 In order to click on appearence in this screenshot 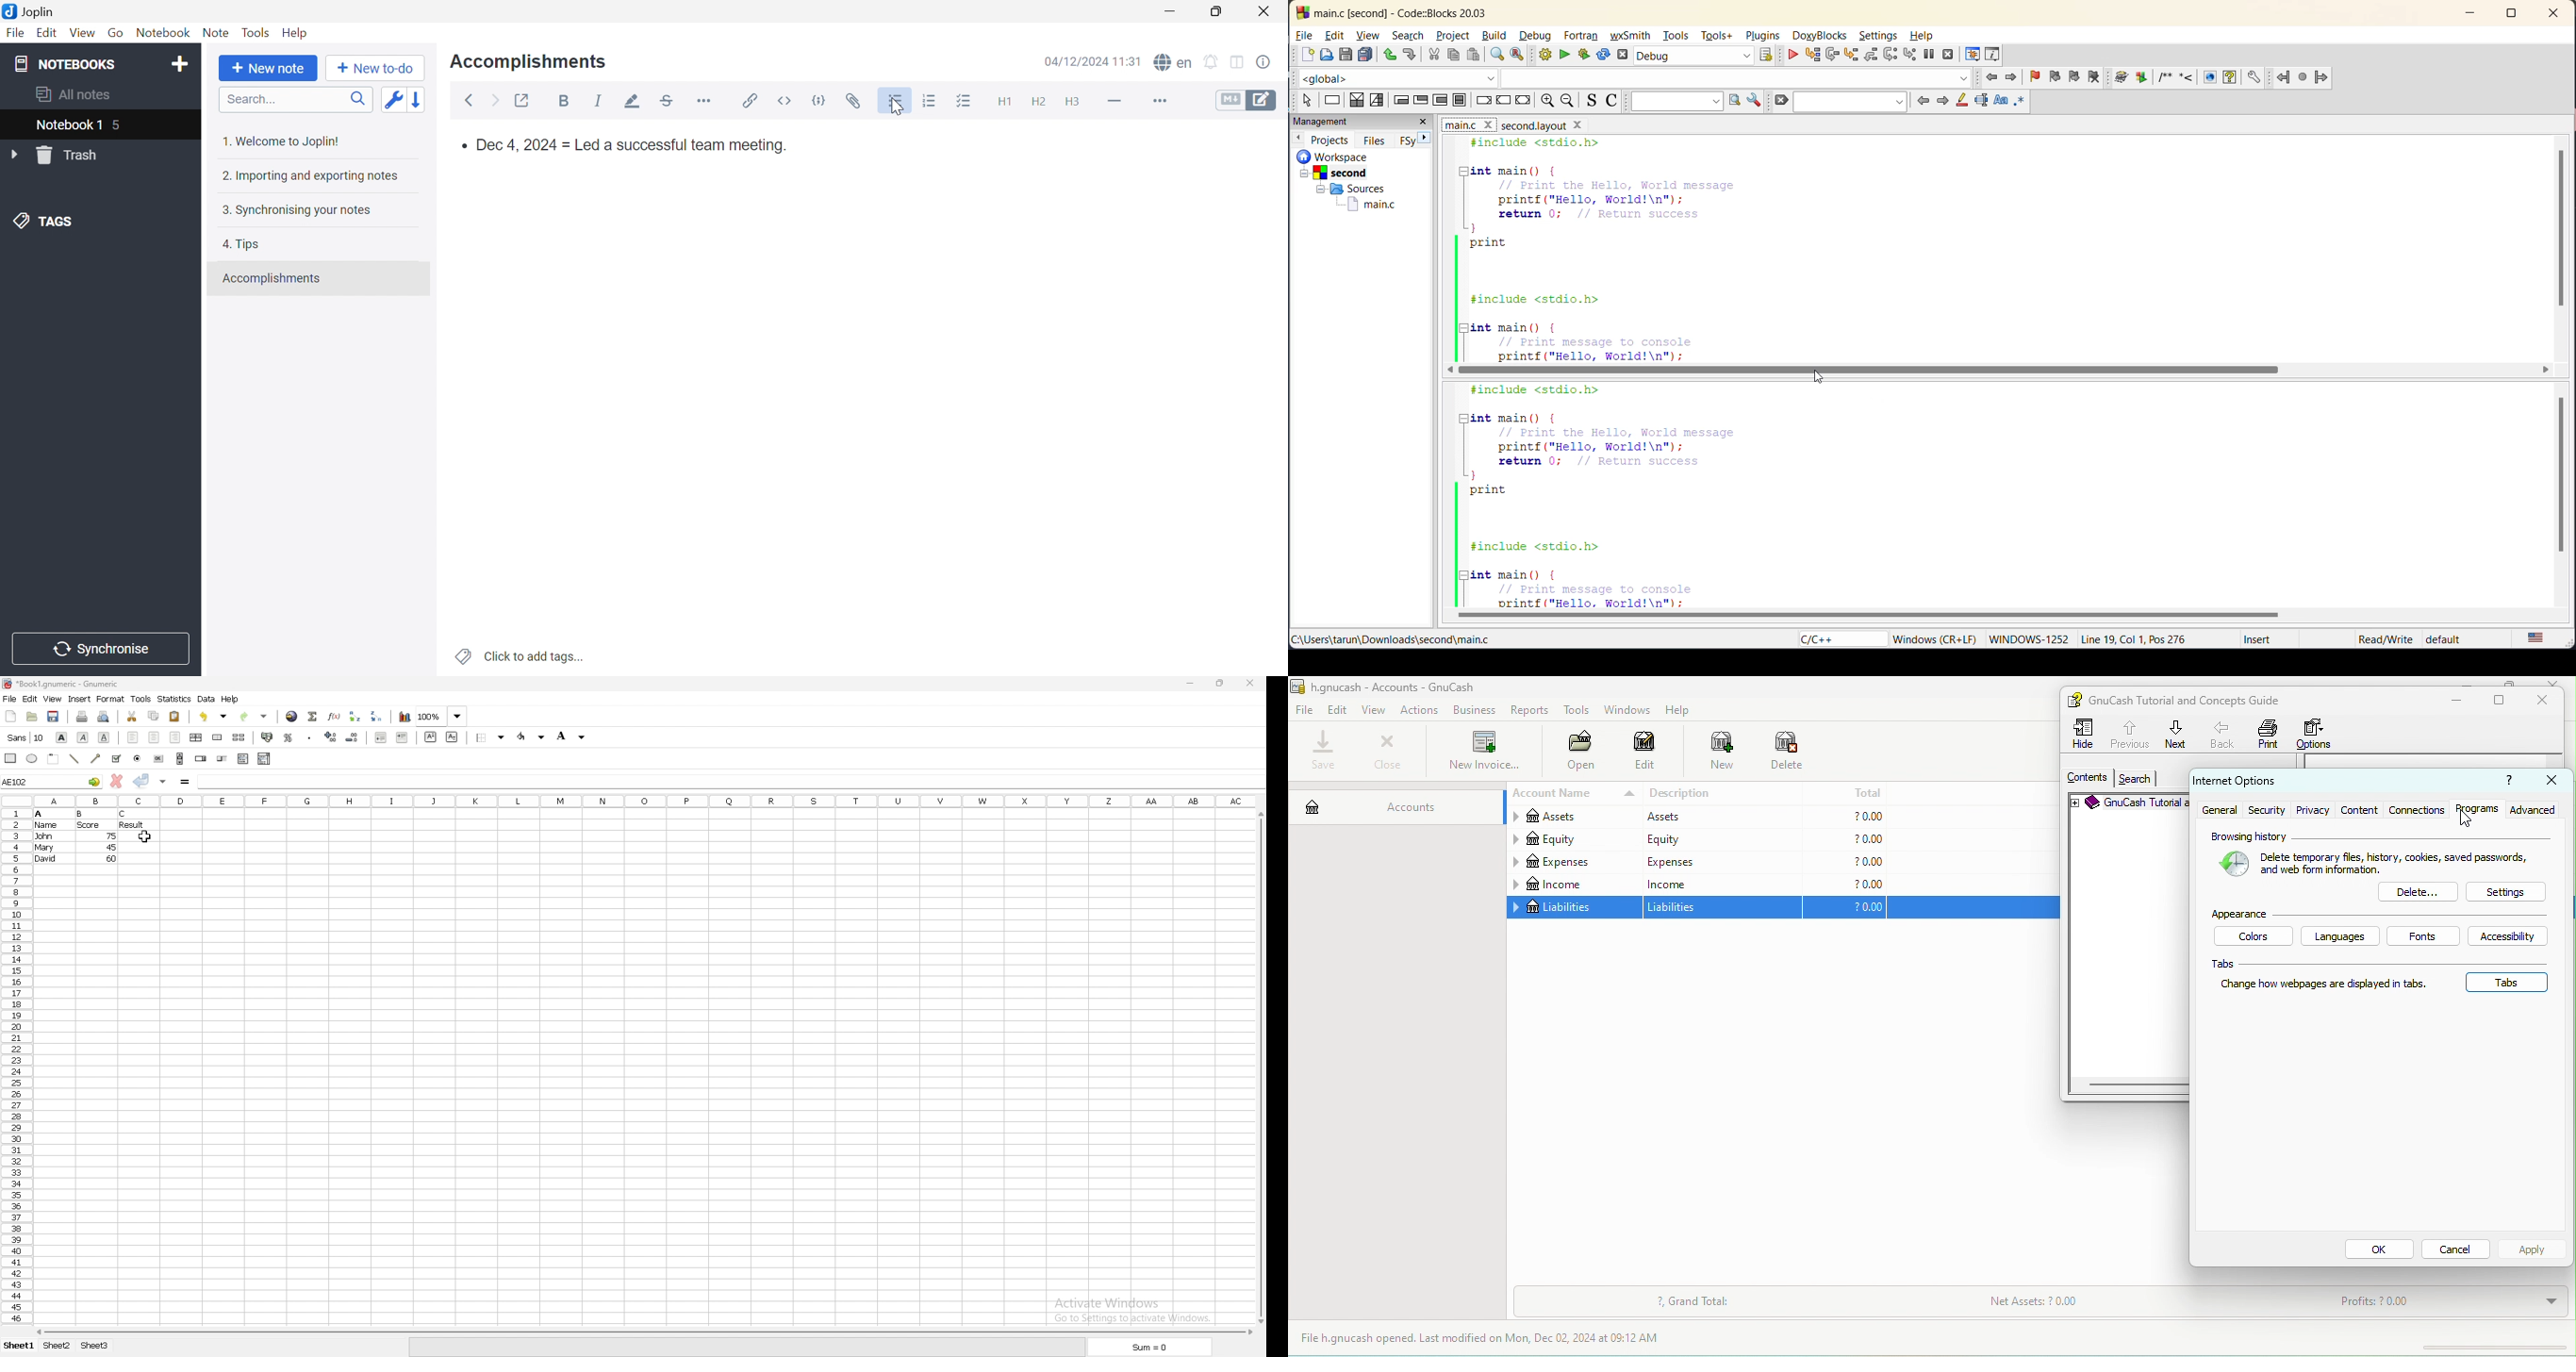, I will do `click(2376, 913)`.